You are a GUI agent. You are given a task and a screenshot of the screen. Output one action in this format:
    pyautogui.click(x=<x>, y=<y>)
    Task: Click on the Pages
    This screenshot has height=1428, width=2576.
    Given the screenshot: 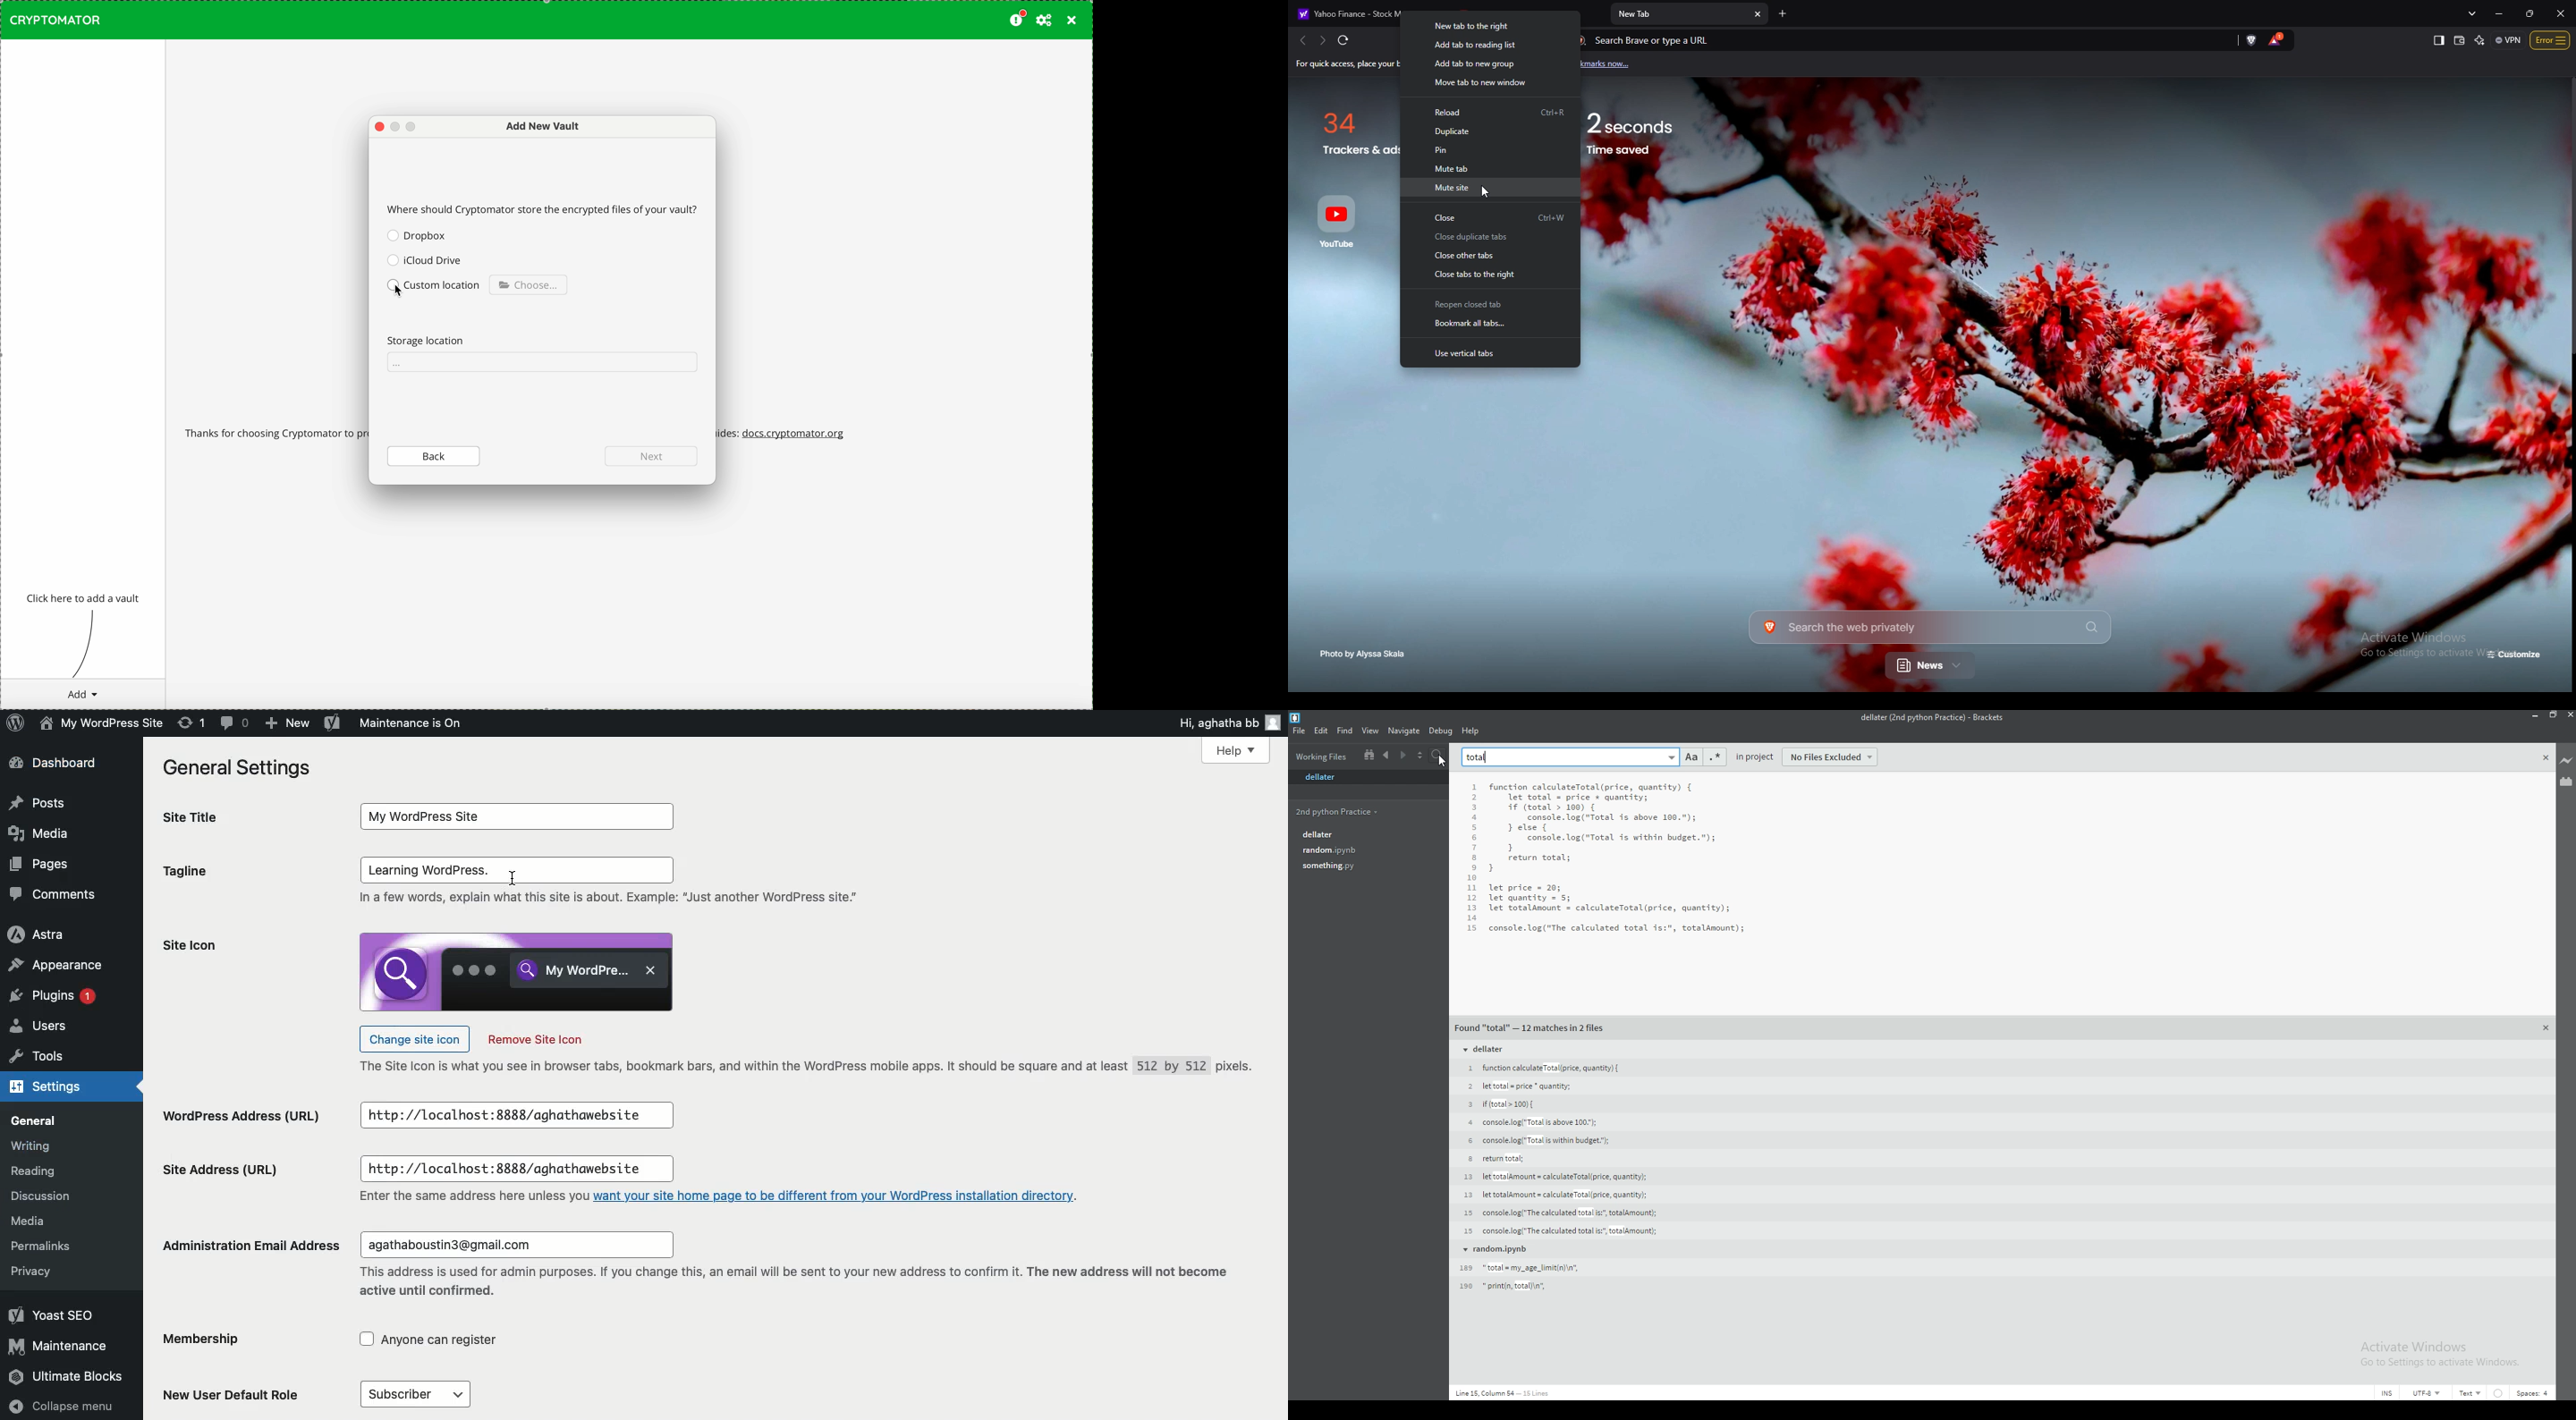 What is the action you would take?
    pyautogui.click(x=44, y=864)
    